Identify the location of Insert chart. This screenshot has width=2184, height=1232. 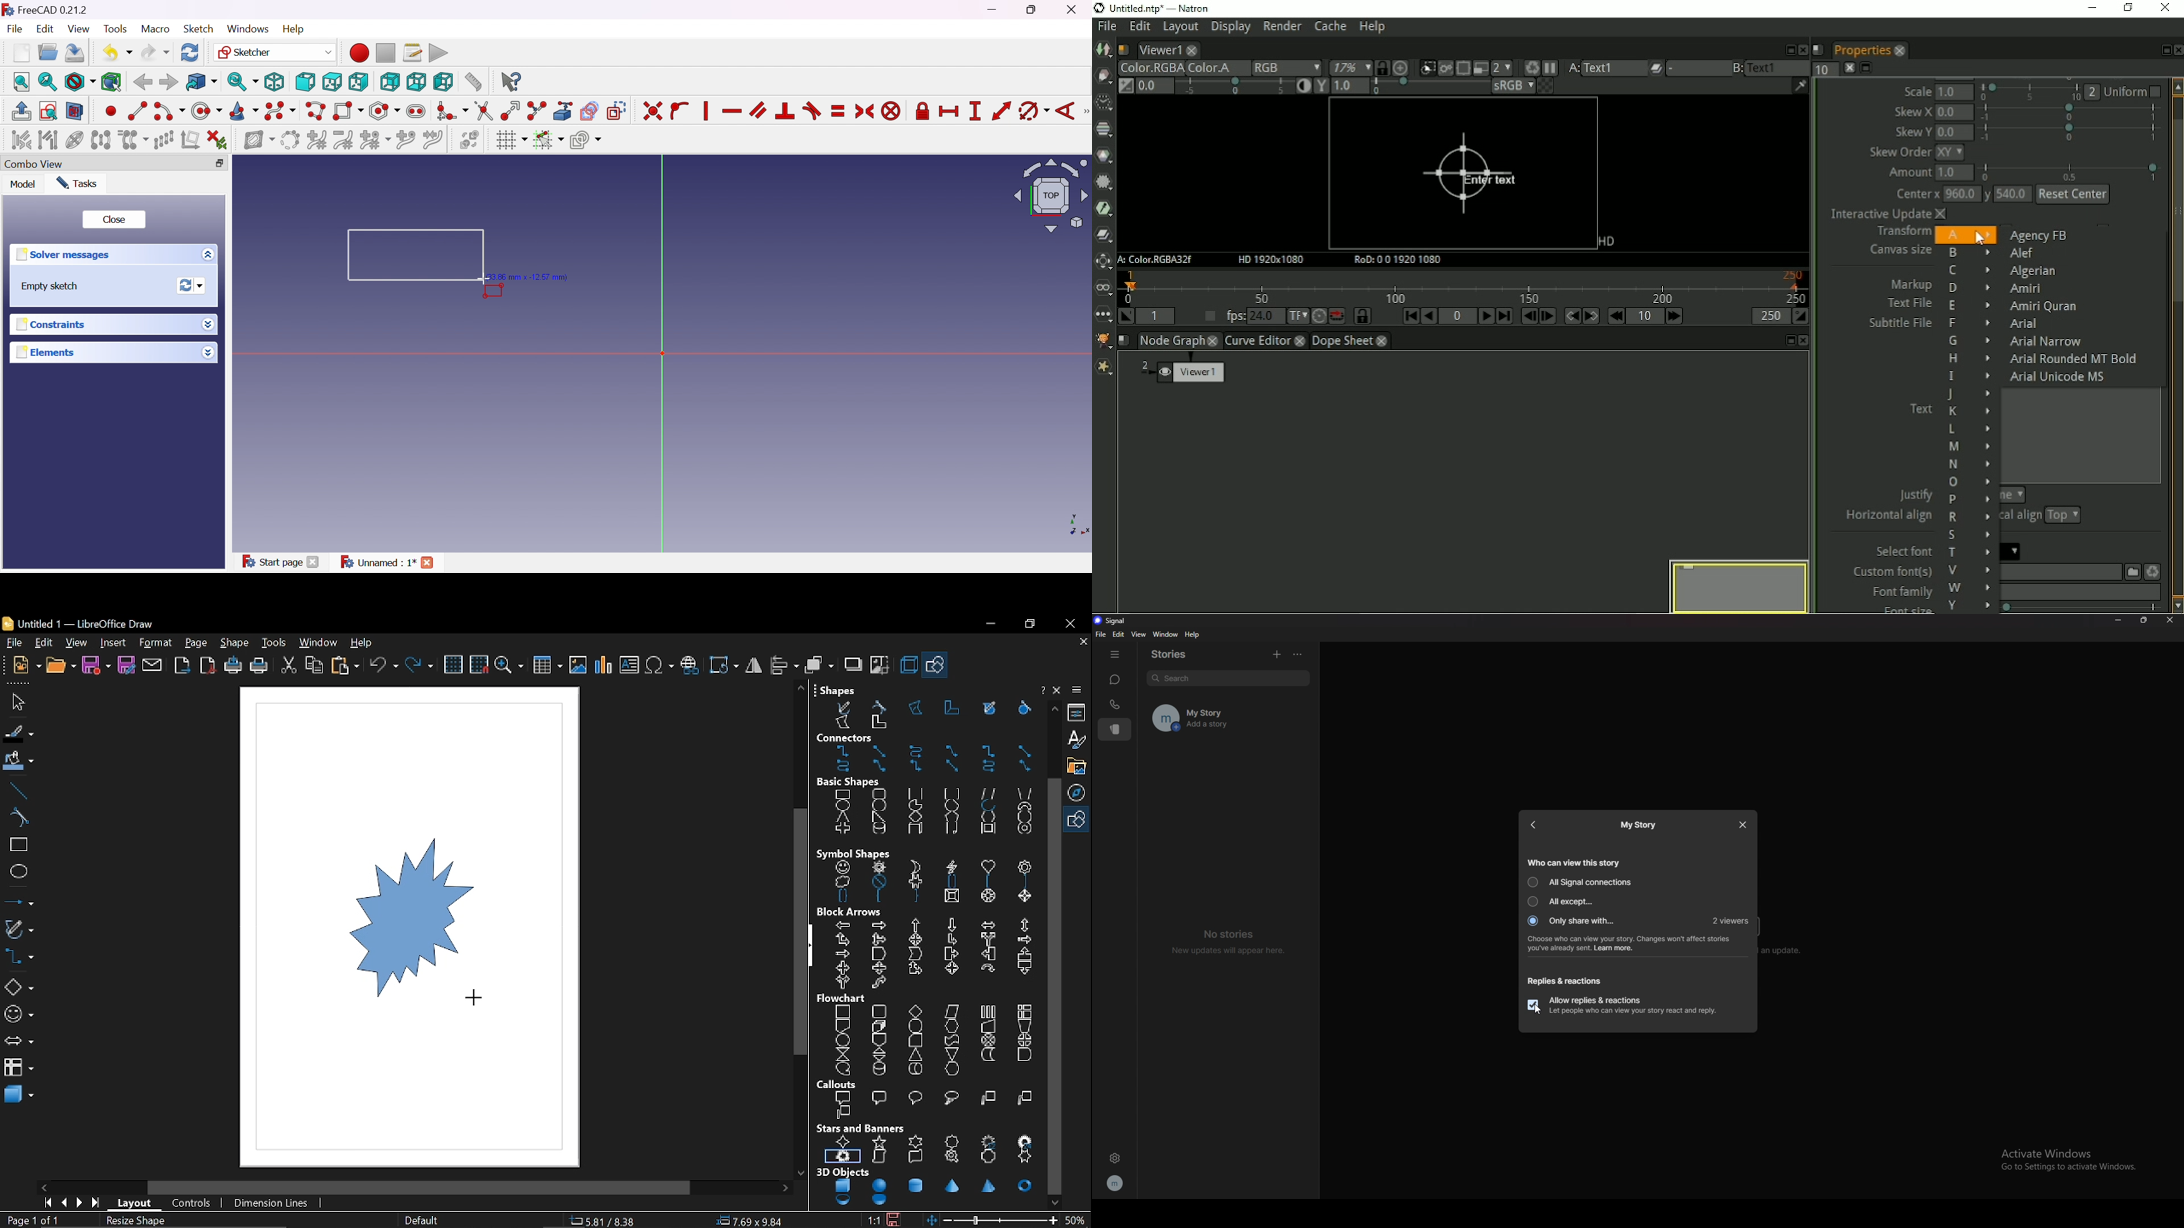
(603, 665).